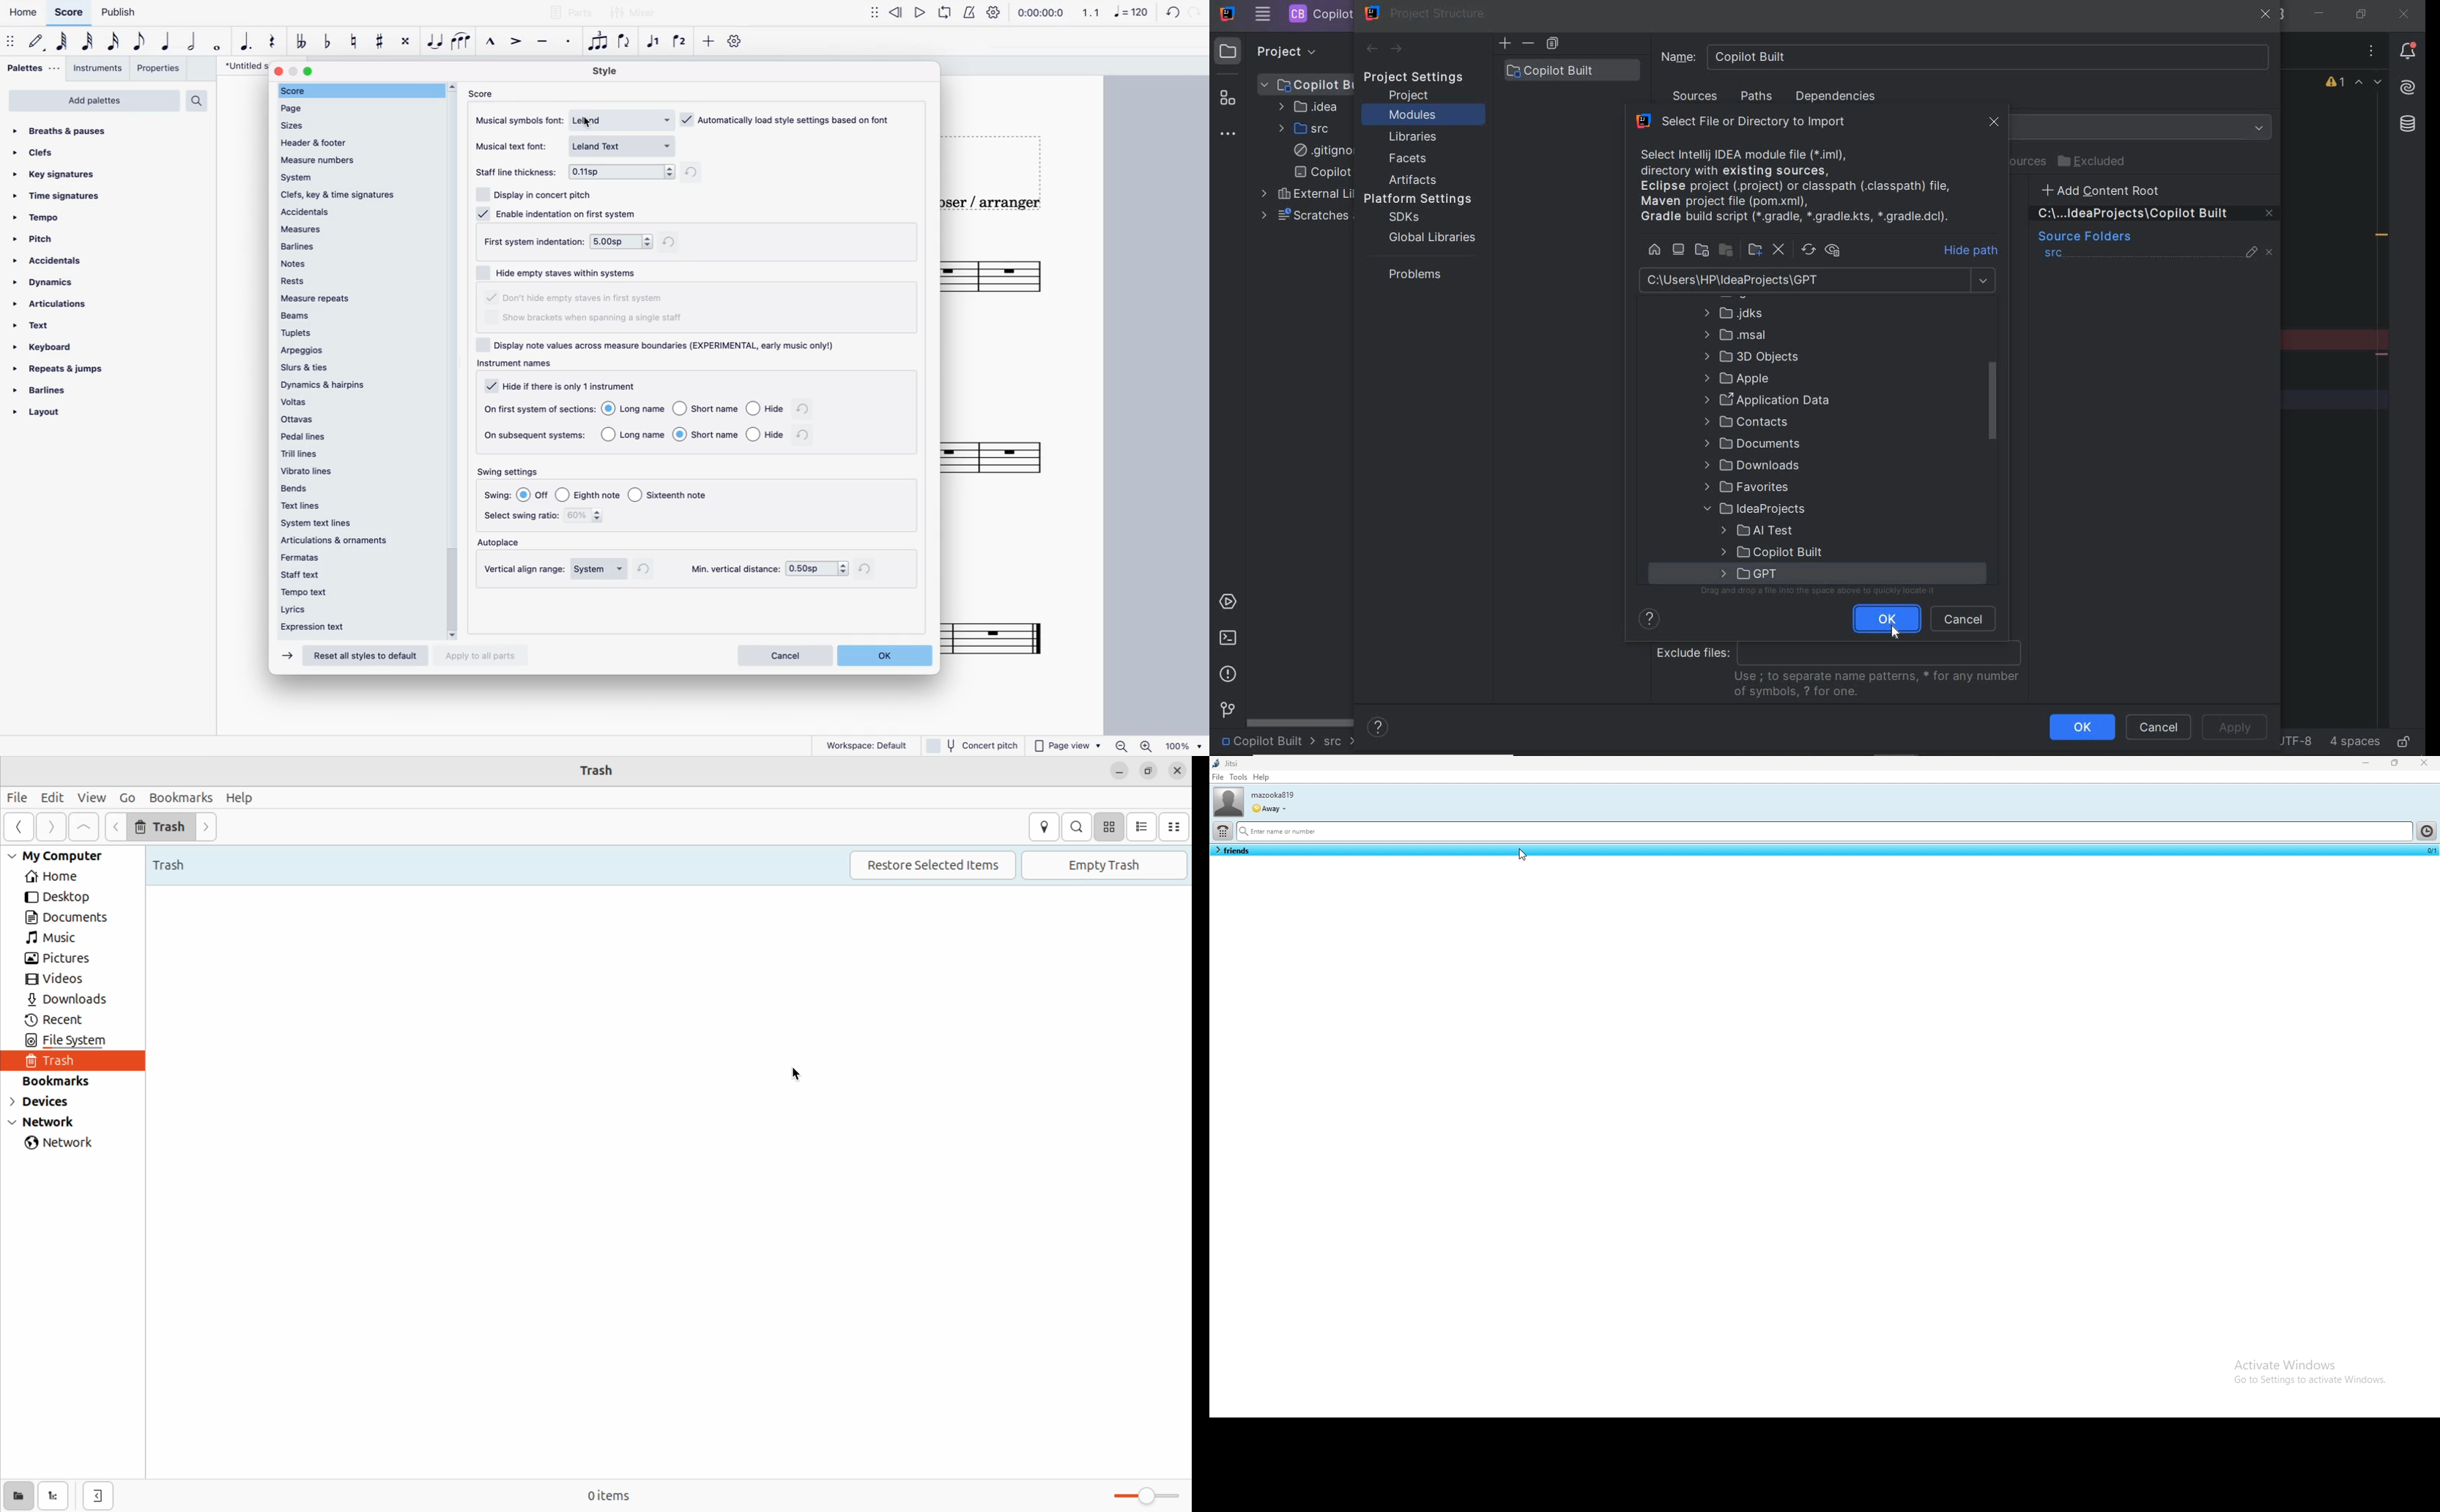 The height and width of the screenshot is (1512, 2464). Describe the element at coordinates (611, 72) in the screenshot. I see `style` at that location.